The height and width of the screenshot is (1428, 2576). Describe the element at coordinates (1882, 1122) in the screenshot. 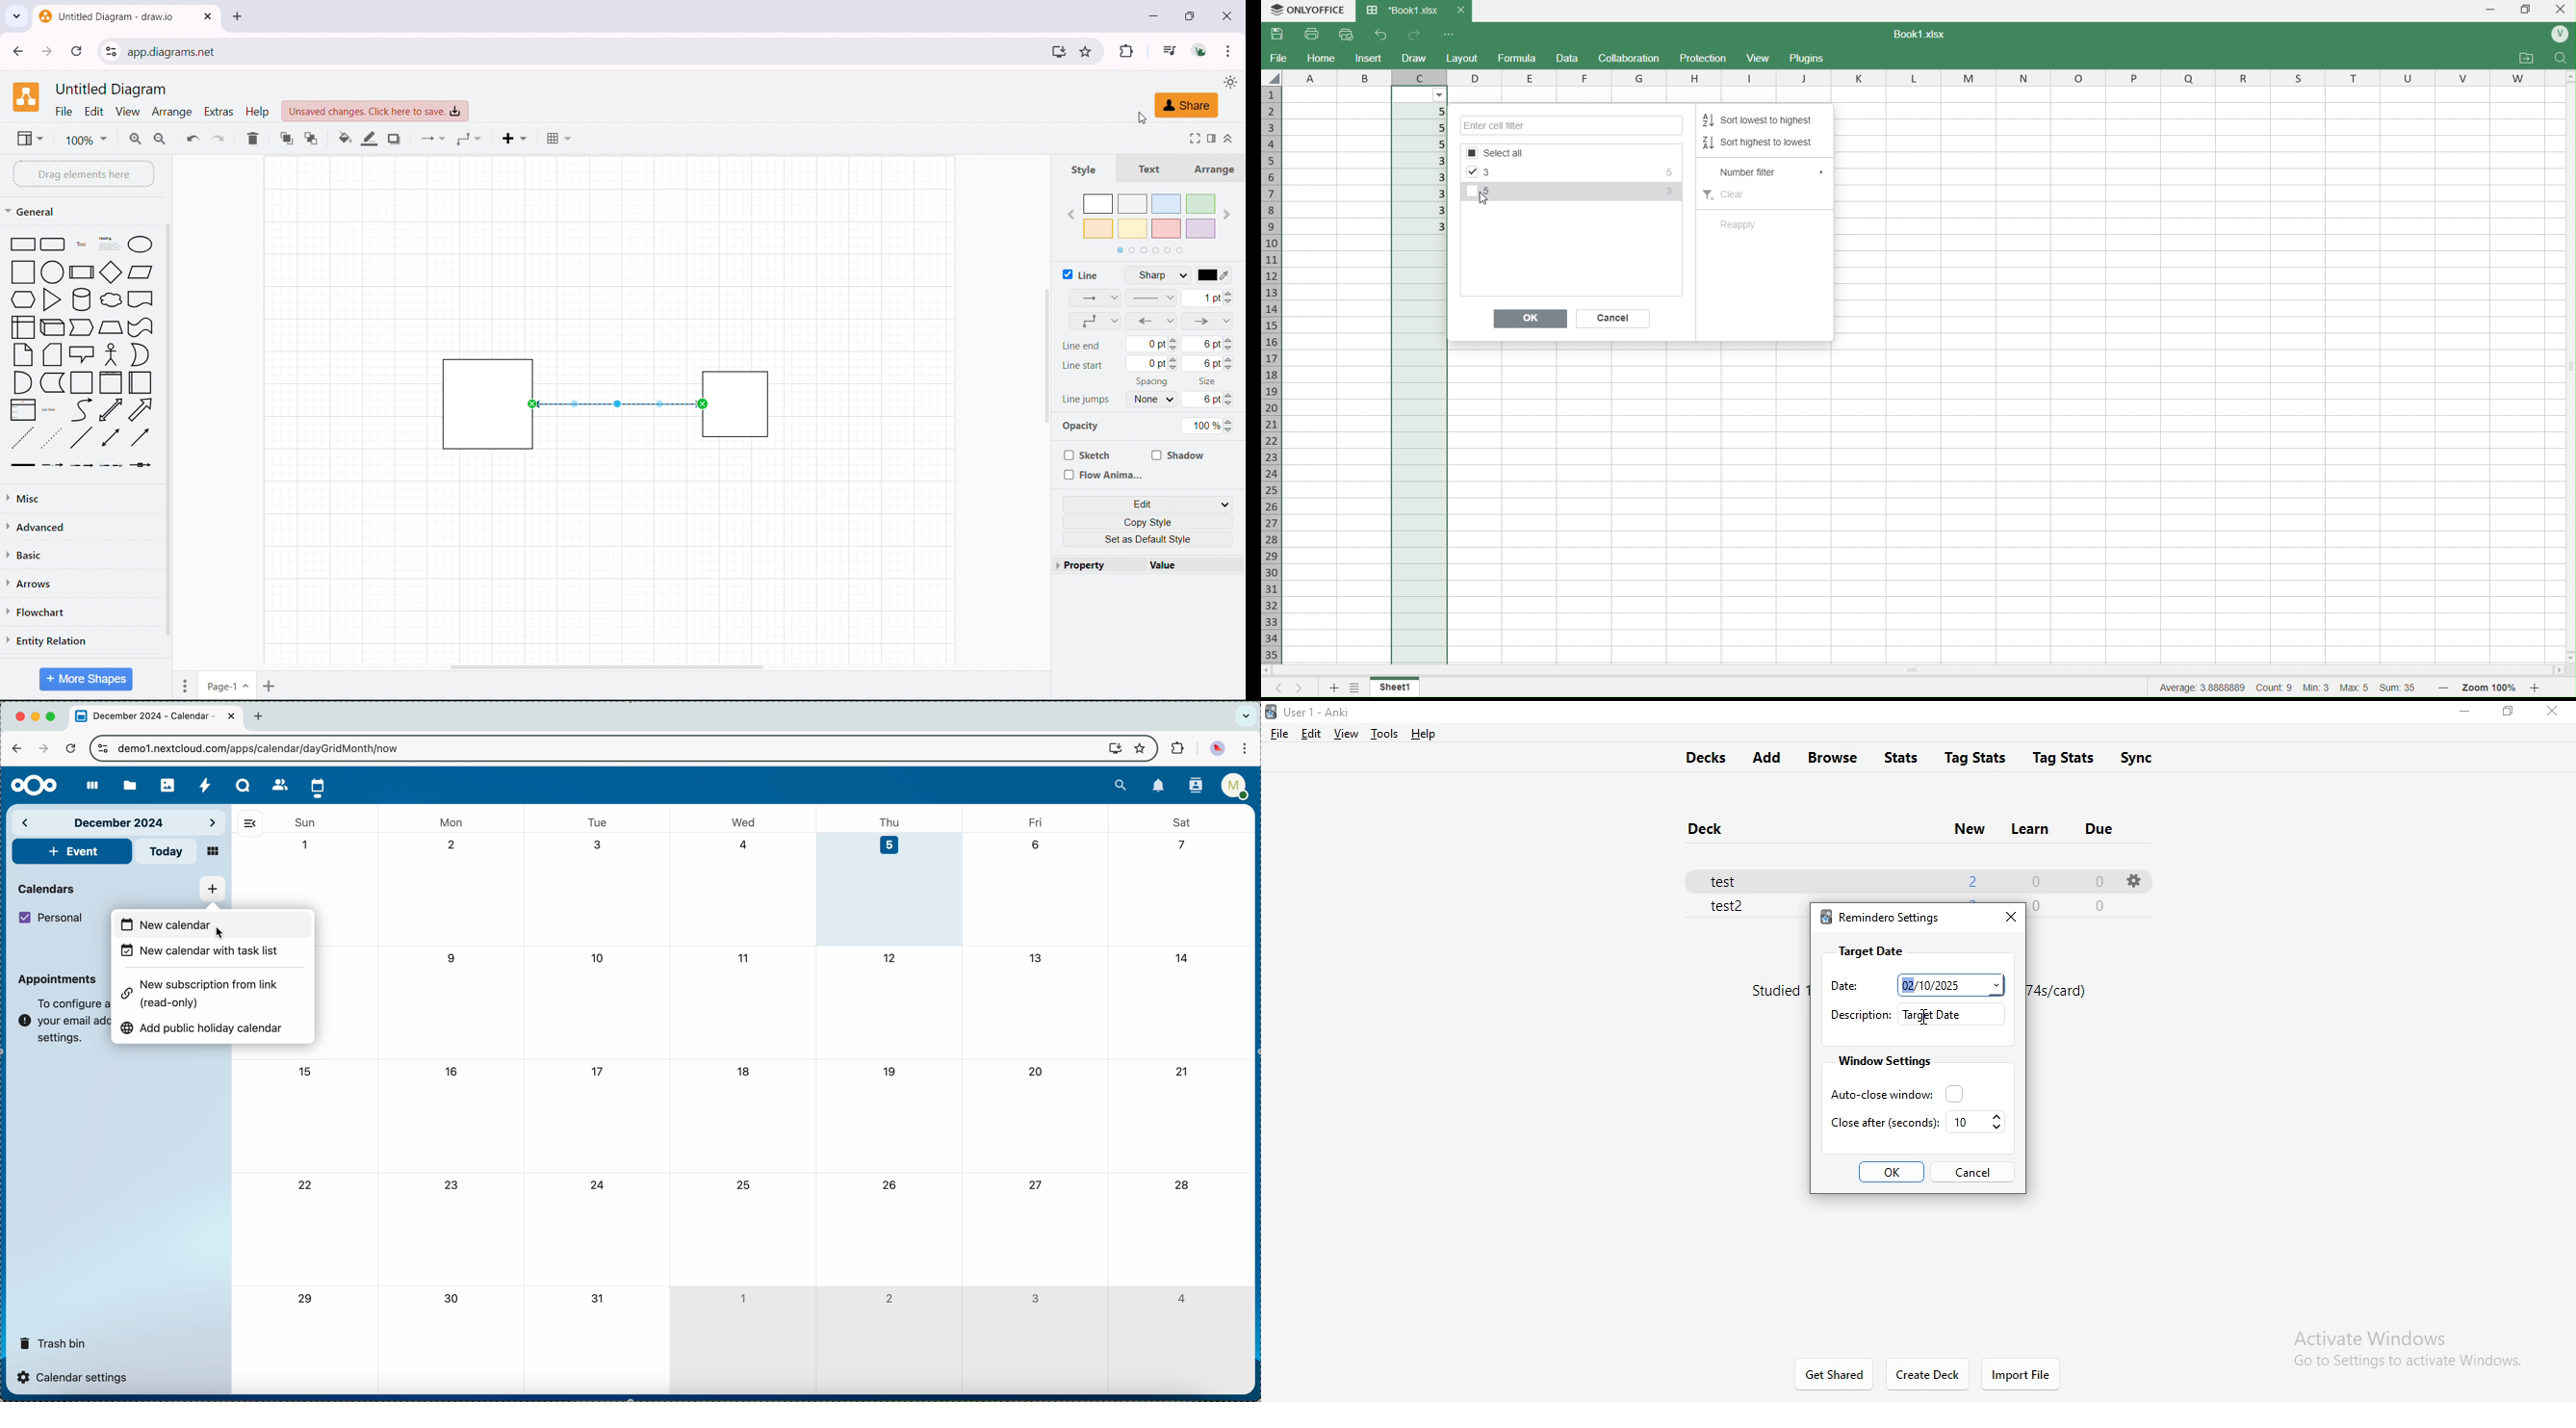

I see `close after seconds` at that location.